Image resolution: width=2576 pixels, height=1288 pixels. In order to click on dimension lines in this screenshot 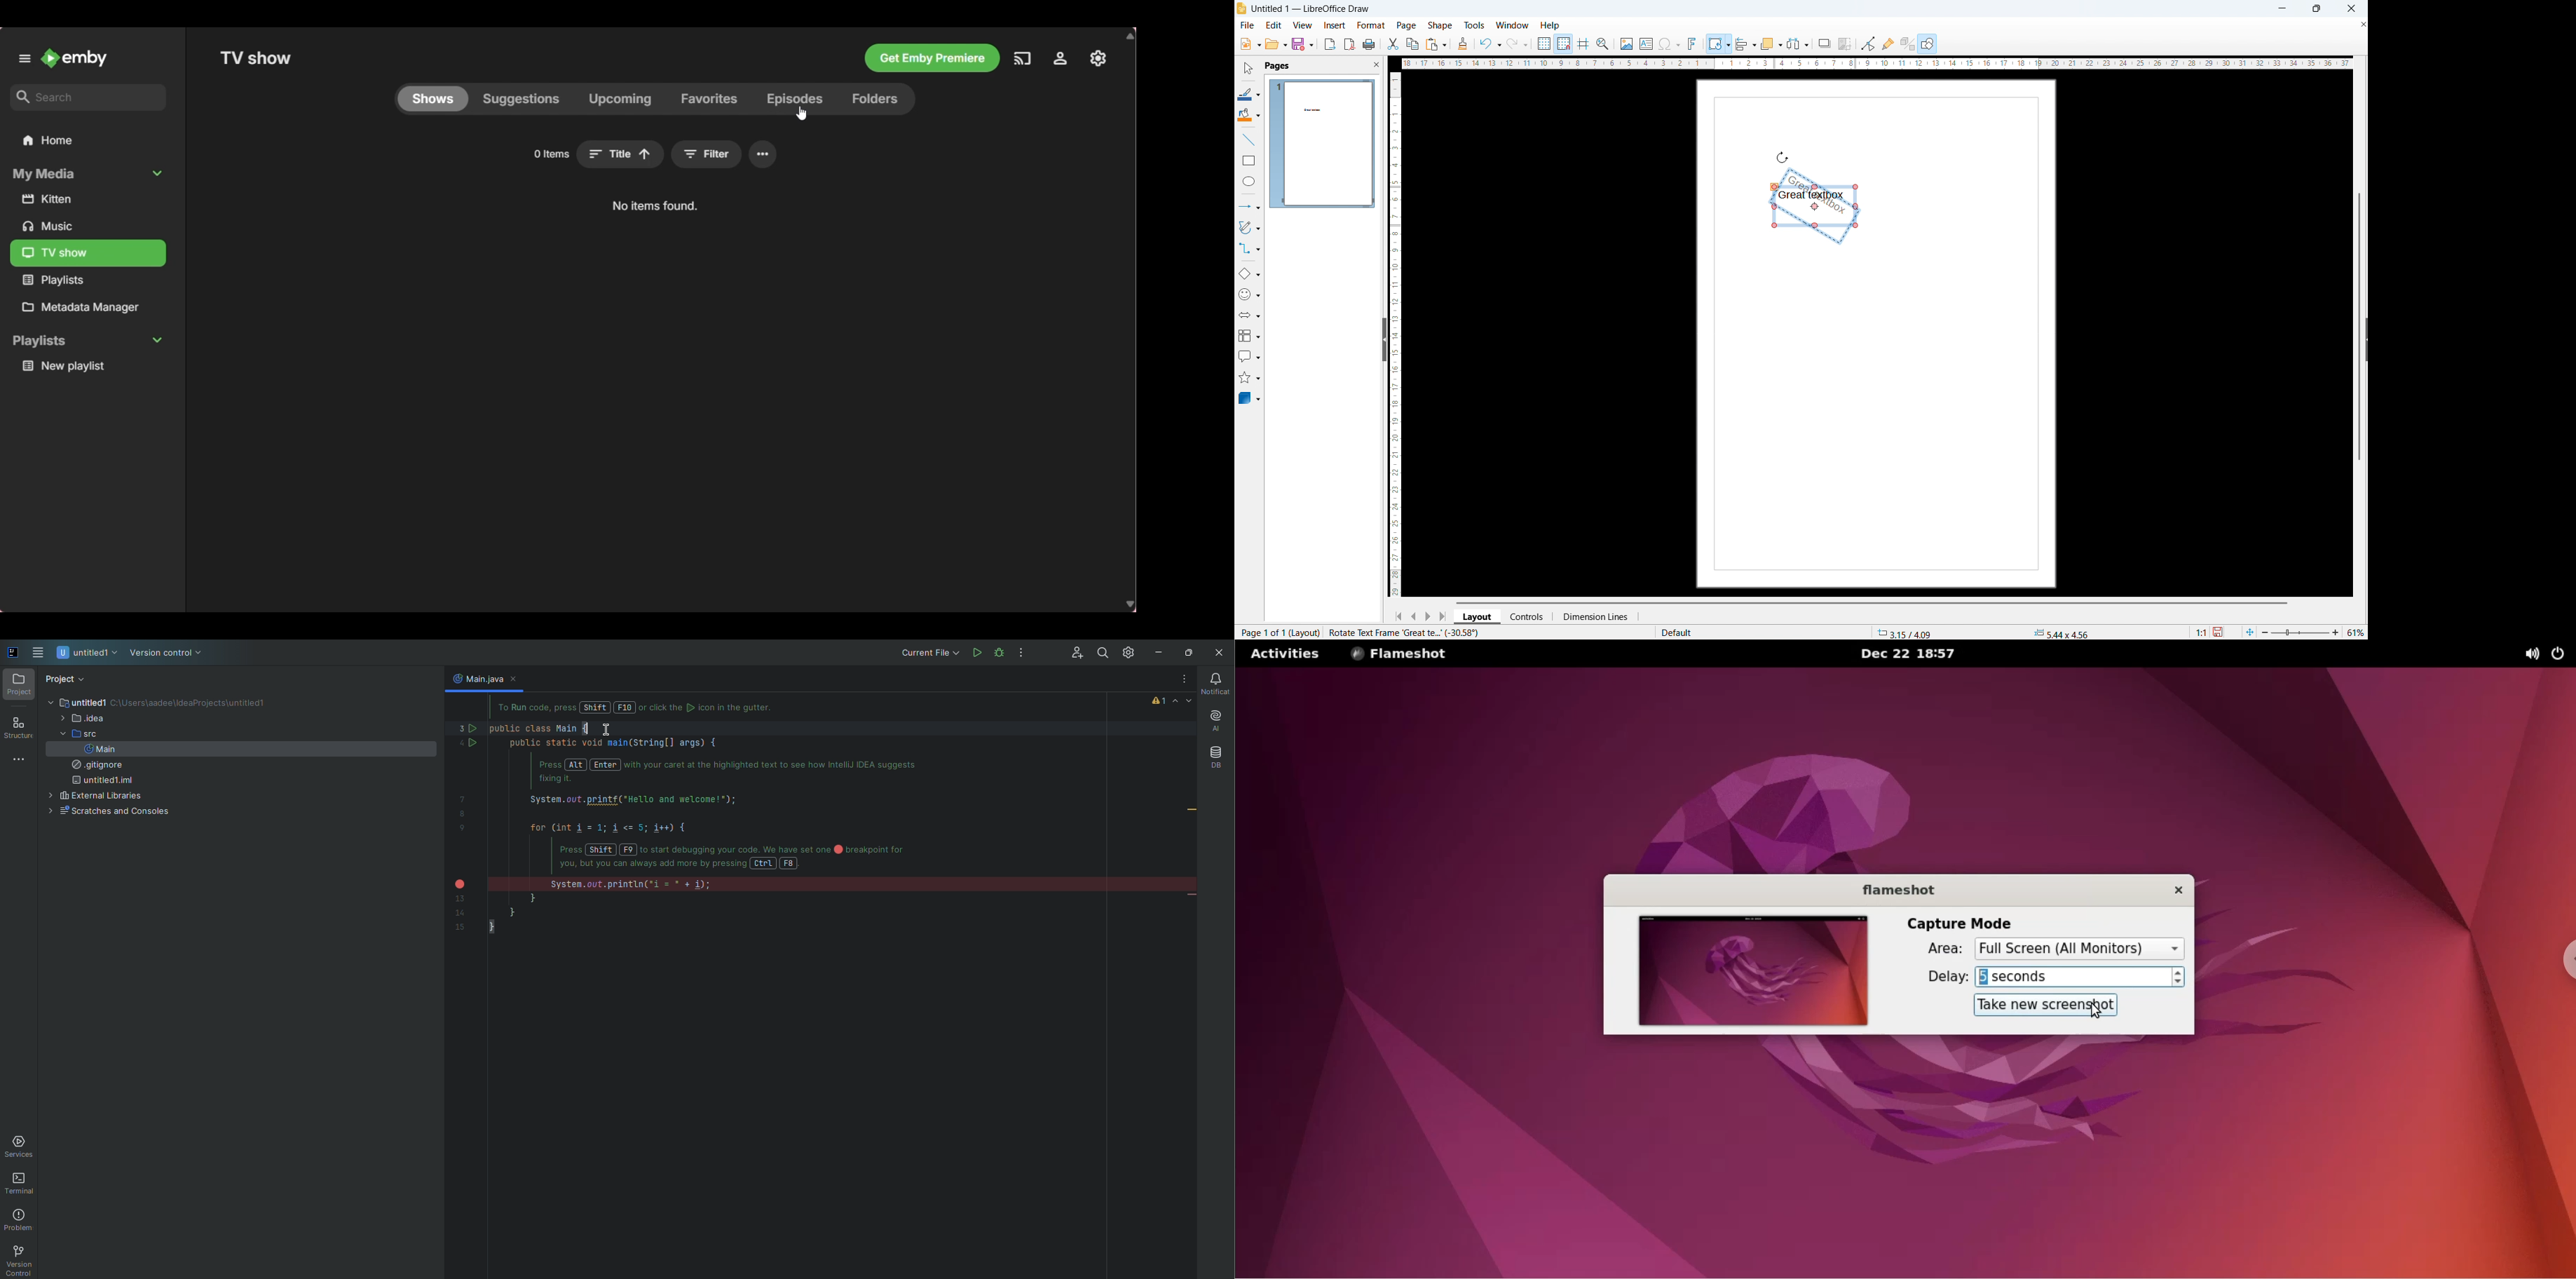, I will do `click(1594, 616)`.